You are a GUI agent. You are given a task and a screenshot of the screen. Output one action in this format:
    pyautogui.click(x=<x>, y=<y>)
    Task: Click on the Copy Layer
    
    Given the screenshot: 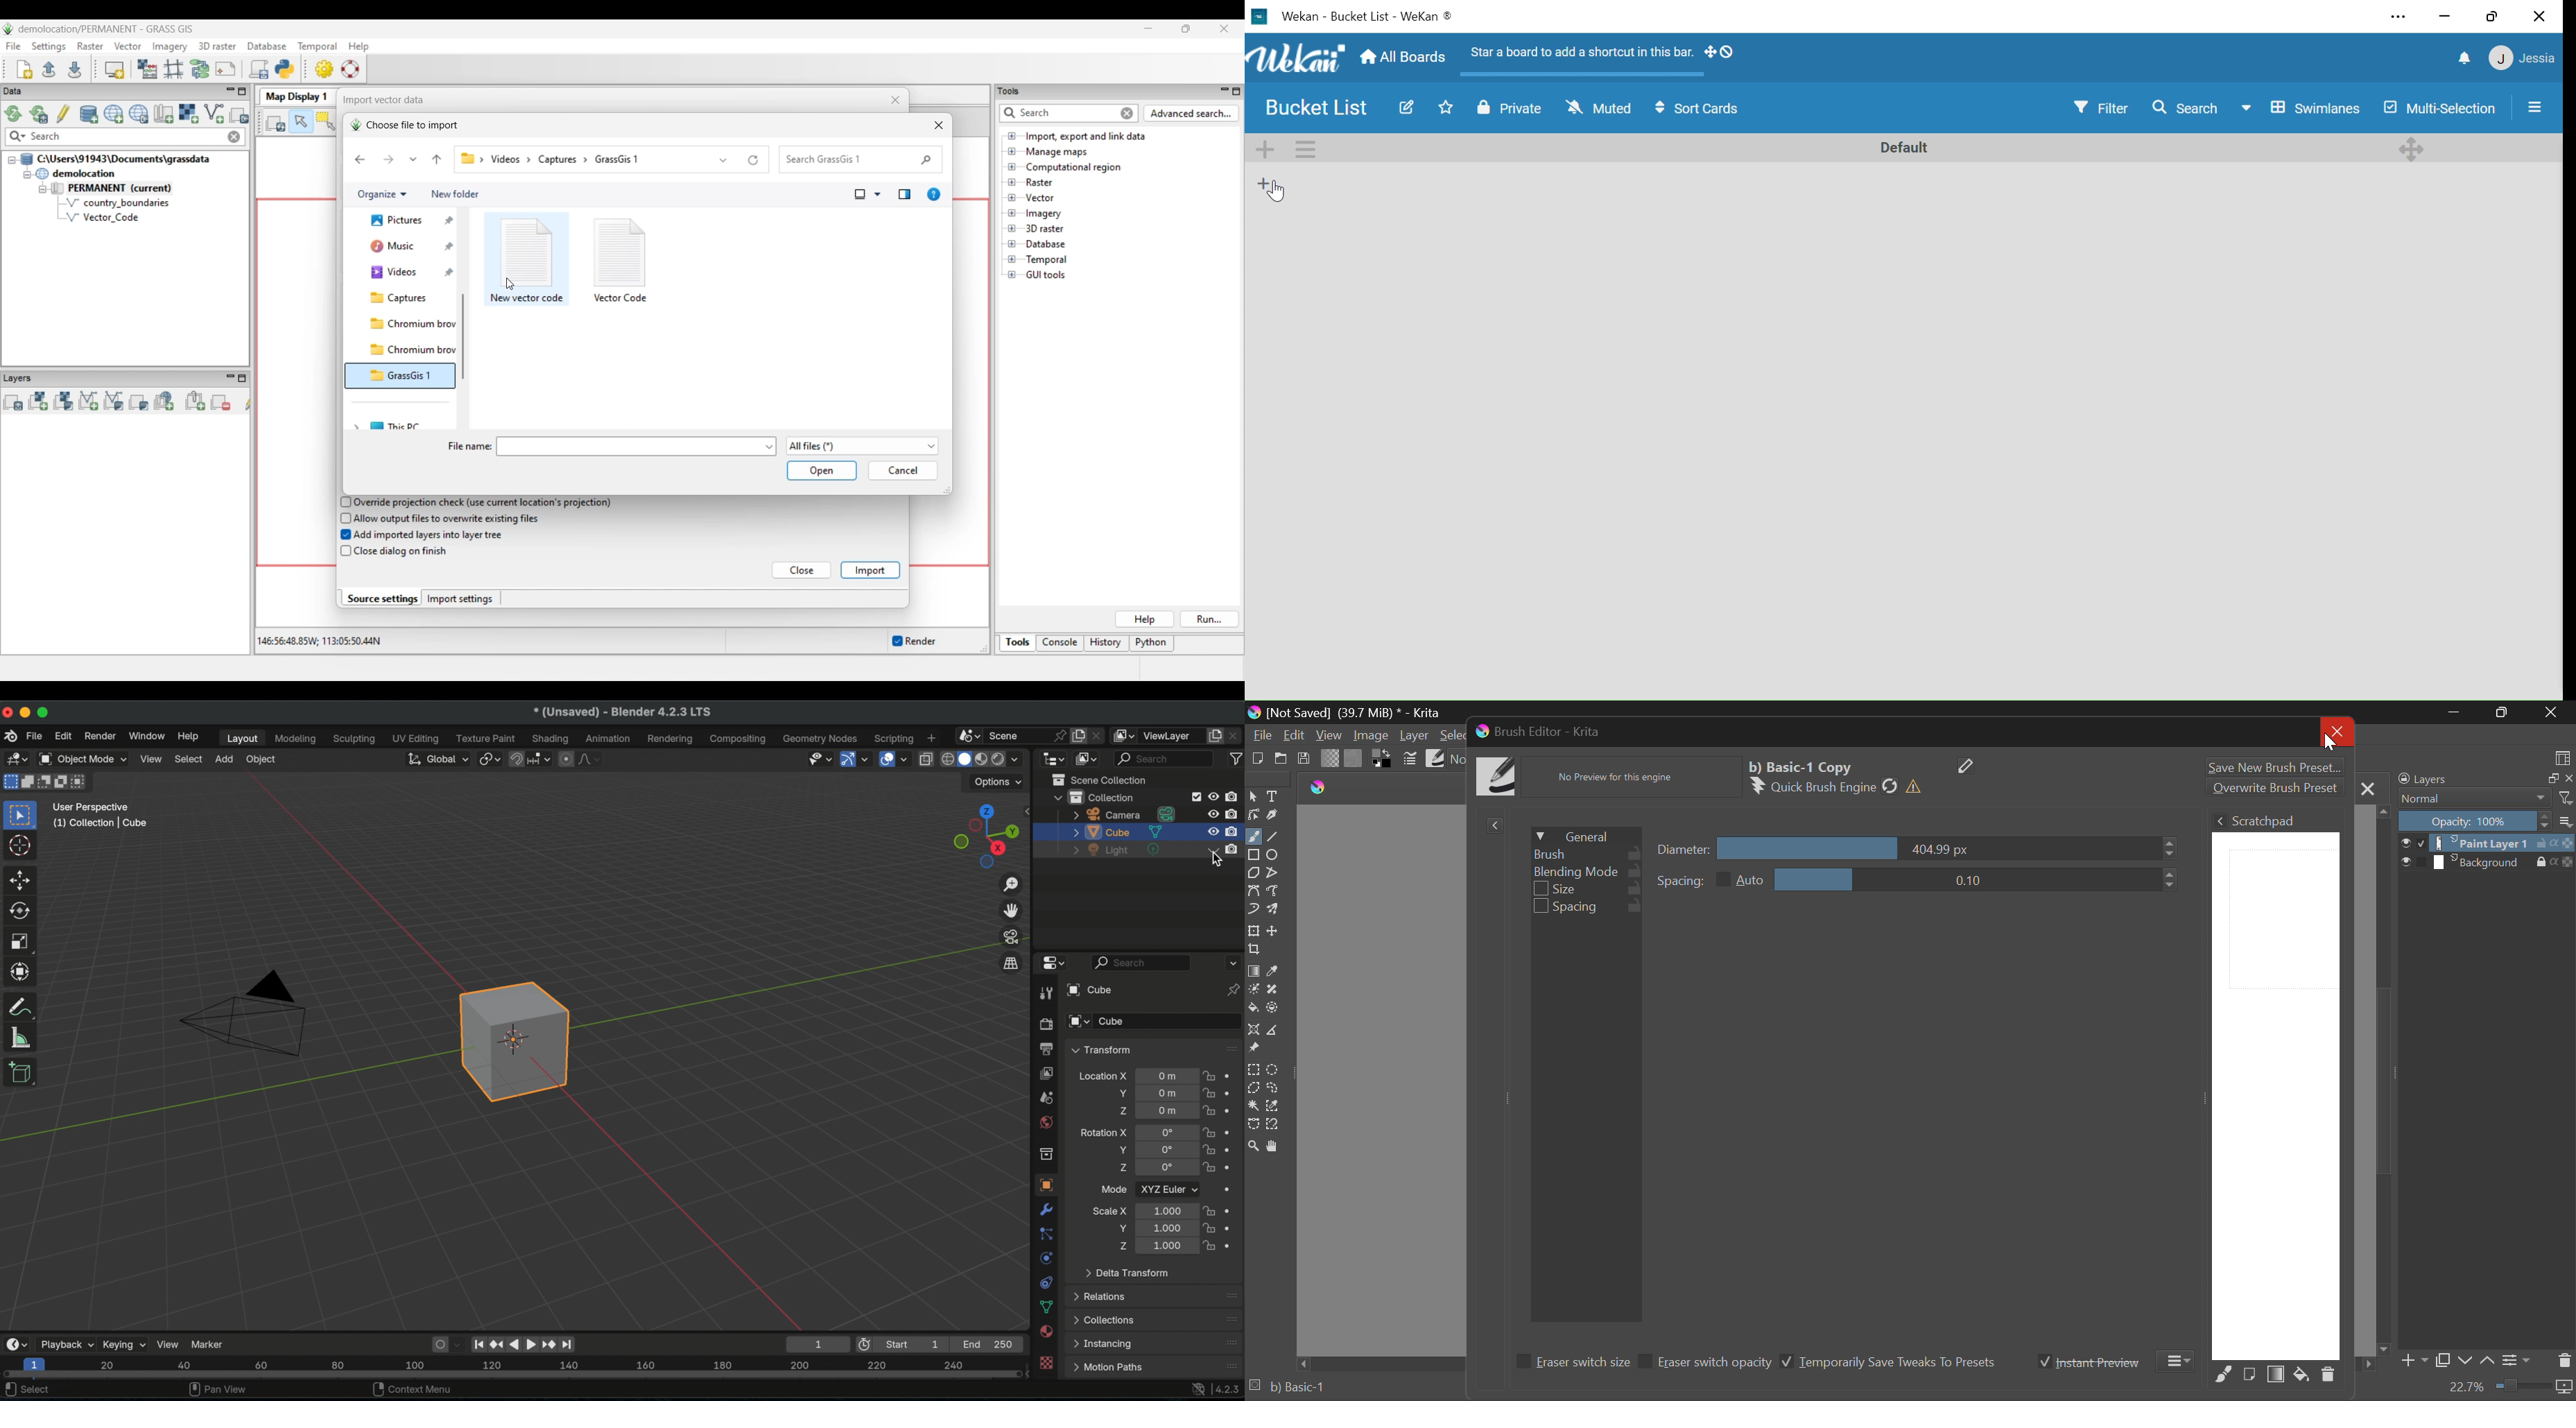 What is the action you would take?
    pyautogui.click(x=2444, y=1361)
    